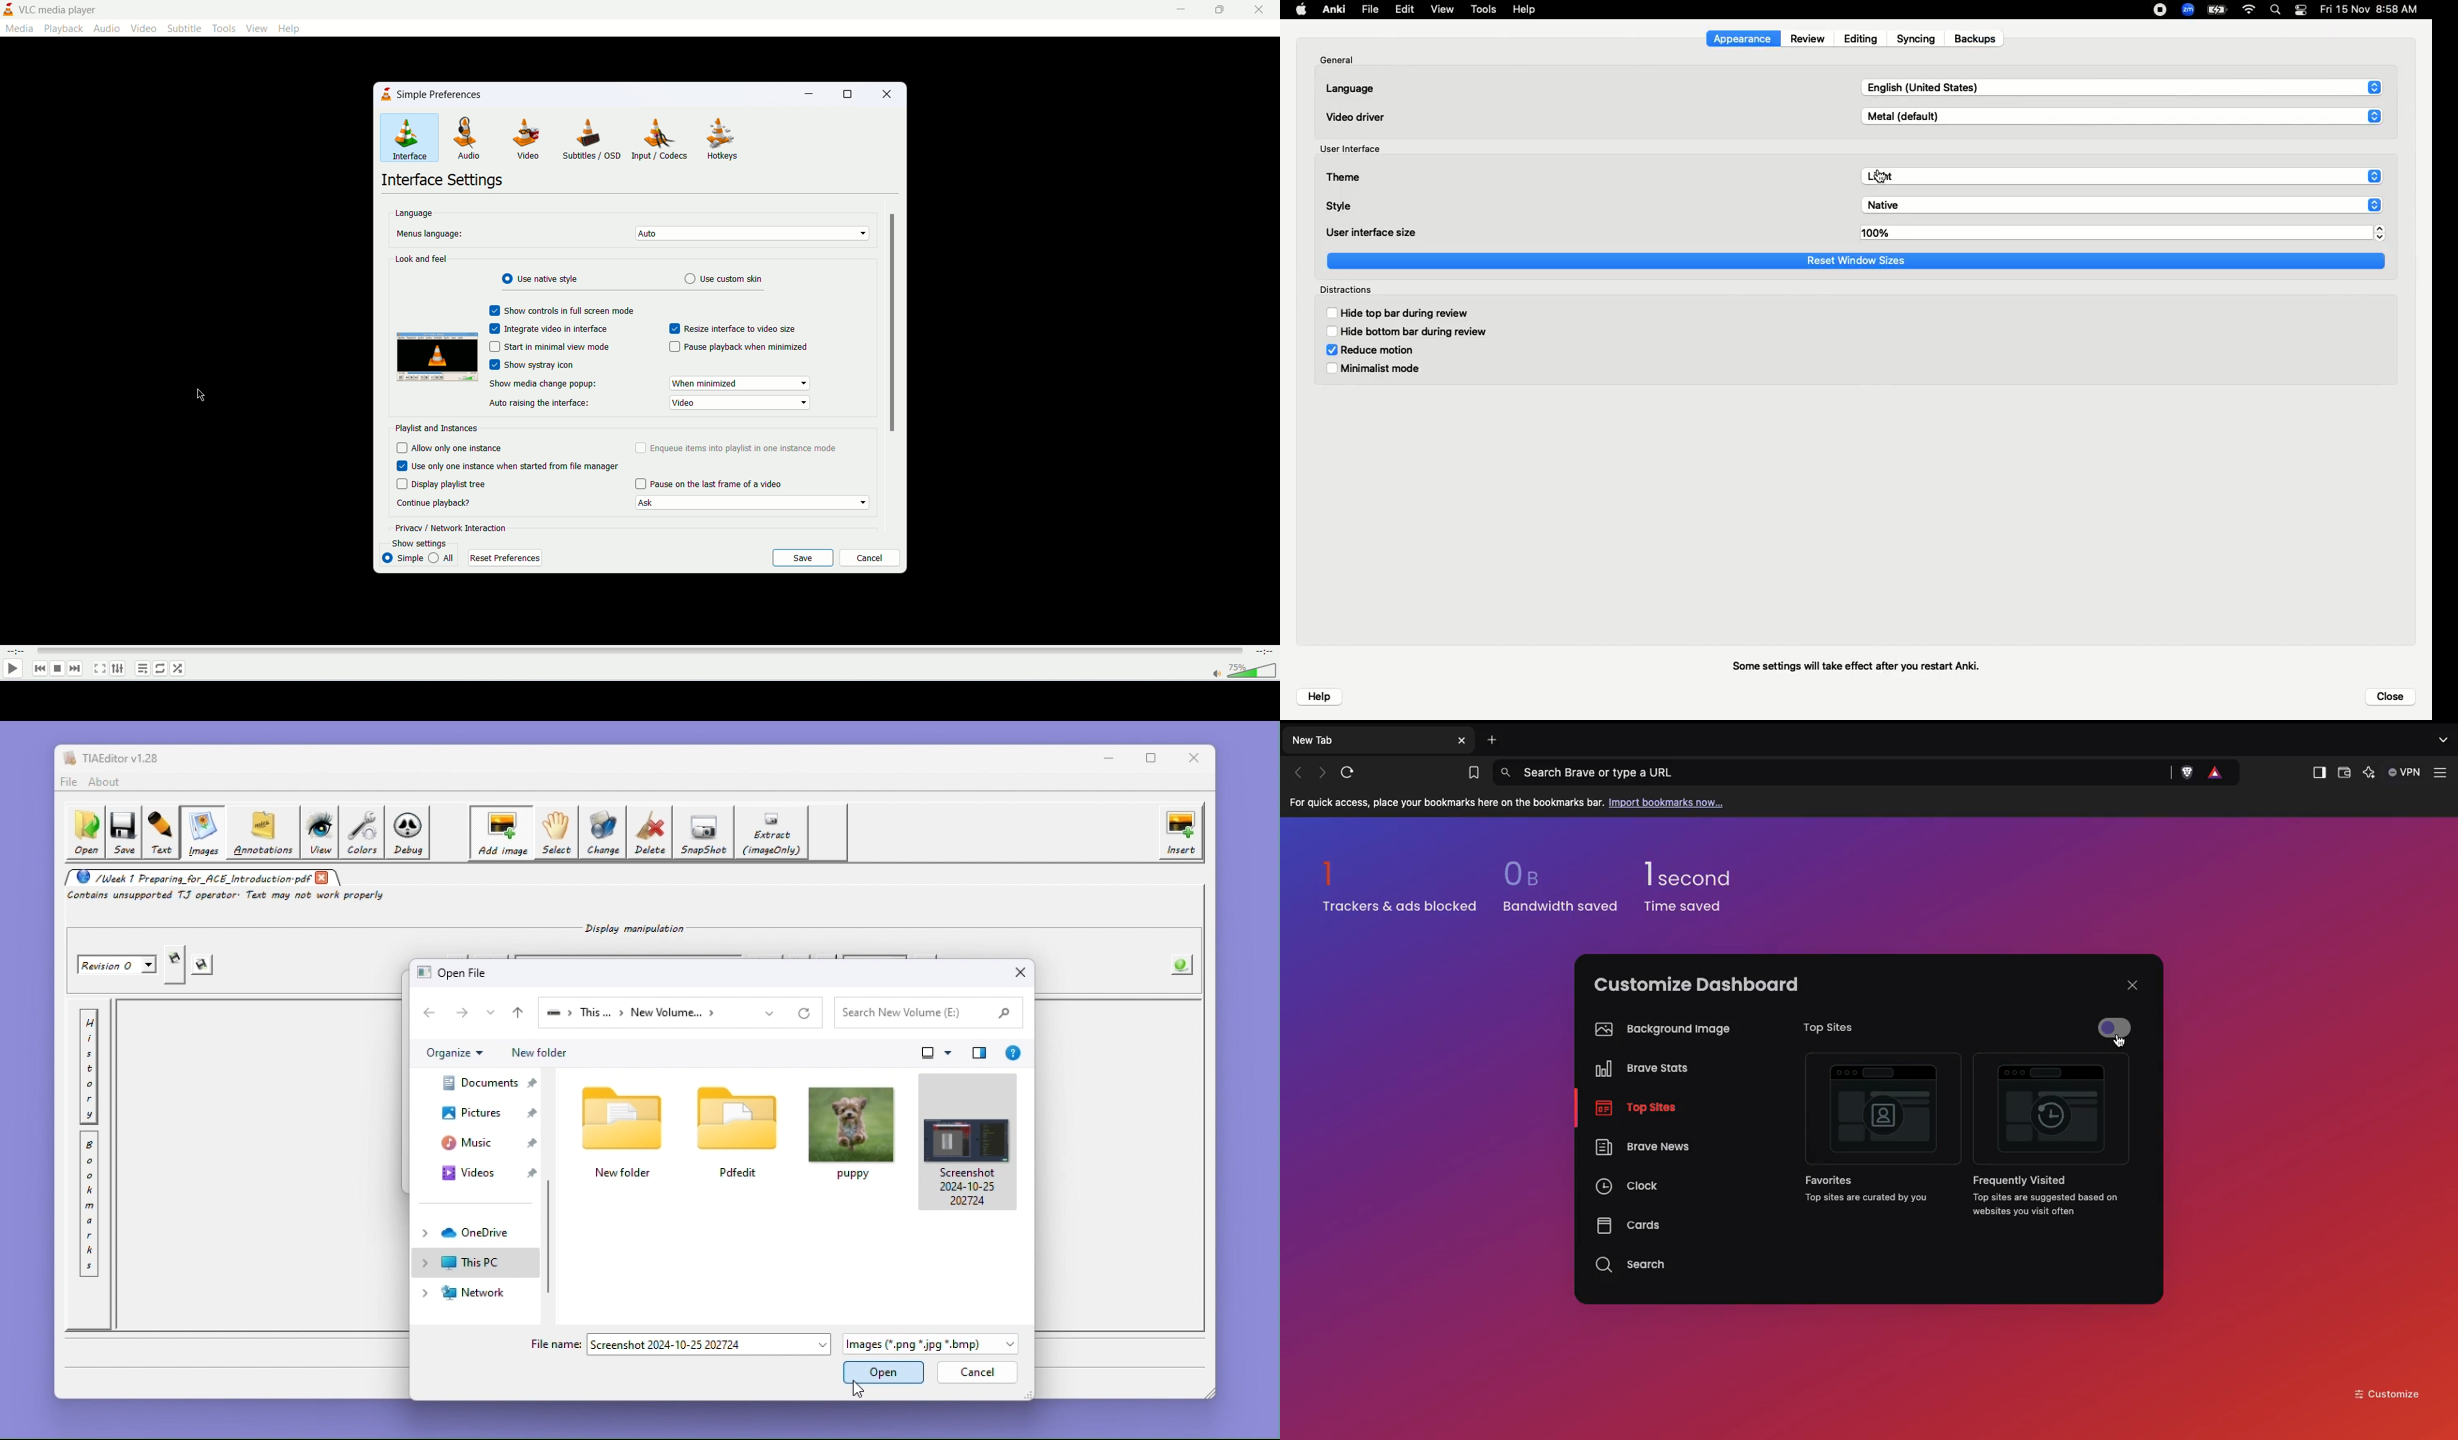 The height and width of the screenshot is (1456, 2464). What do you see at coordinates (1354, 152) in the screenshot?
I see `User interface` at bounding box center [1354, 152].